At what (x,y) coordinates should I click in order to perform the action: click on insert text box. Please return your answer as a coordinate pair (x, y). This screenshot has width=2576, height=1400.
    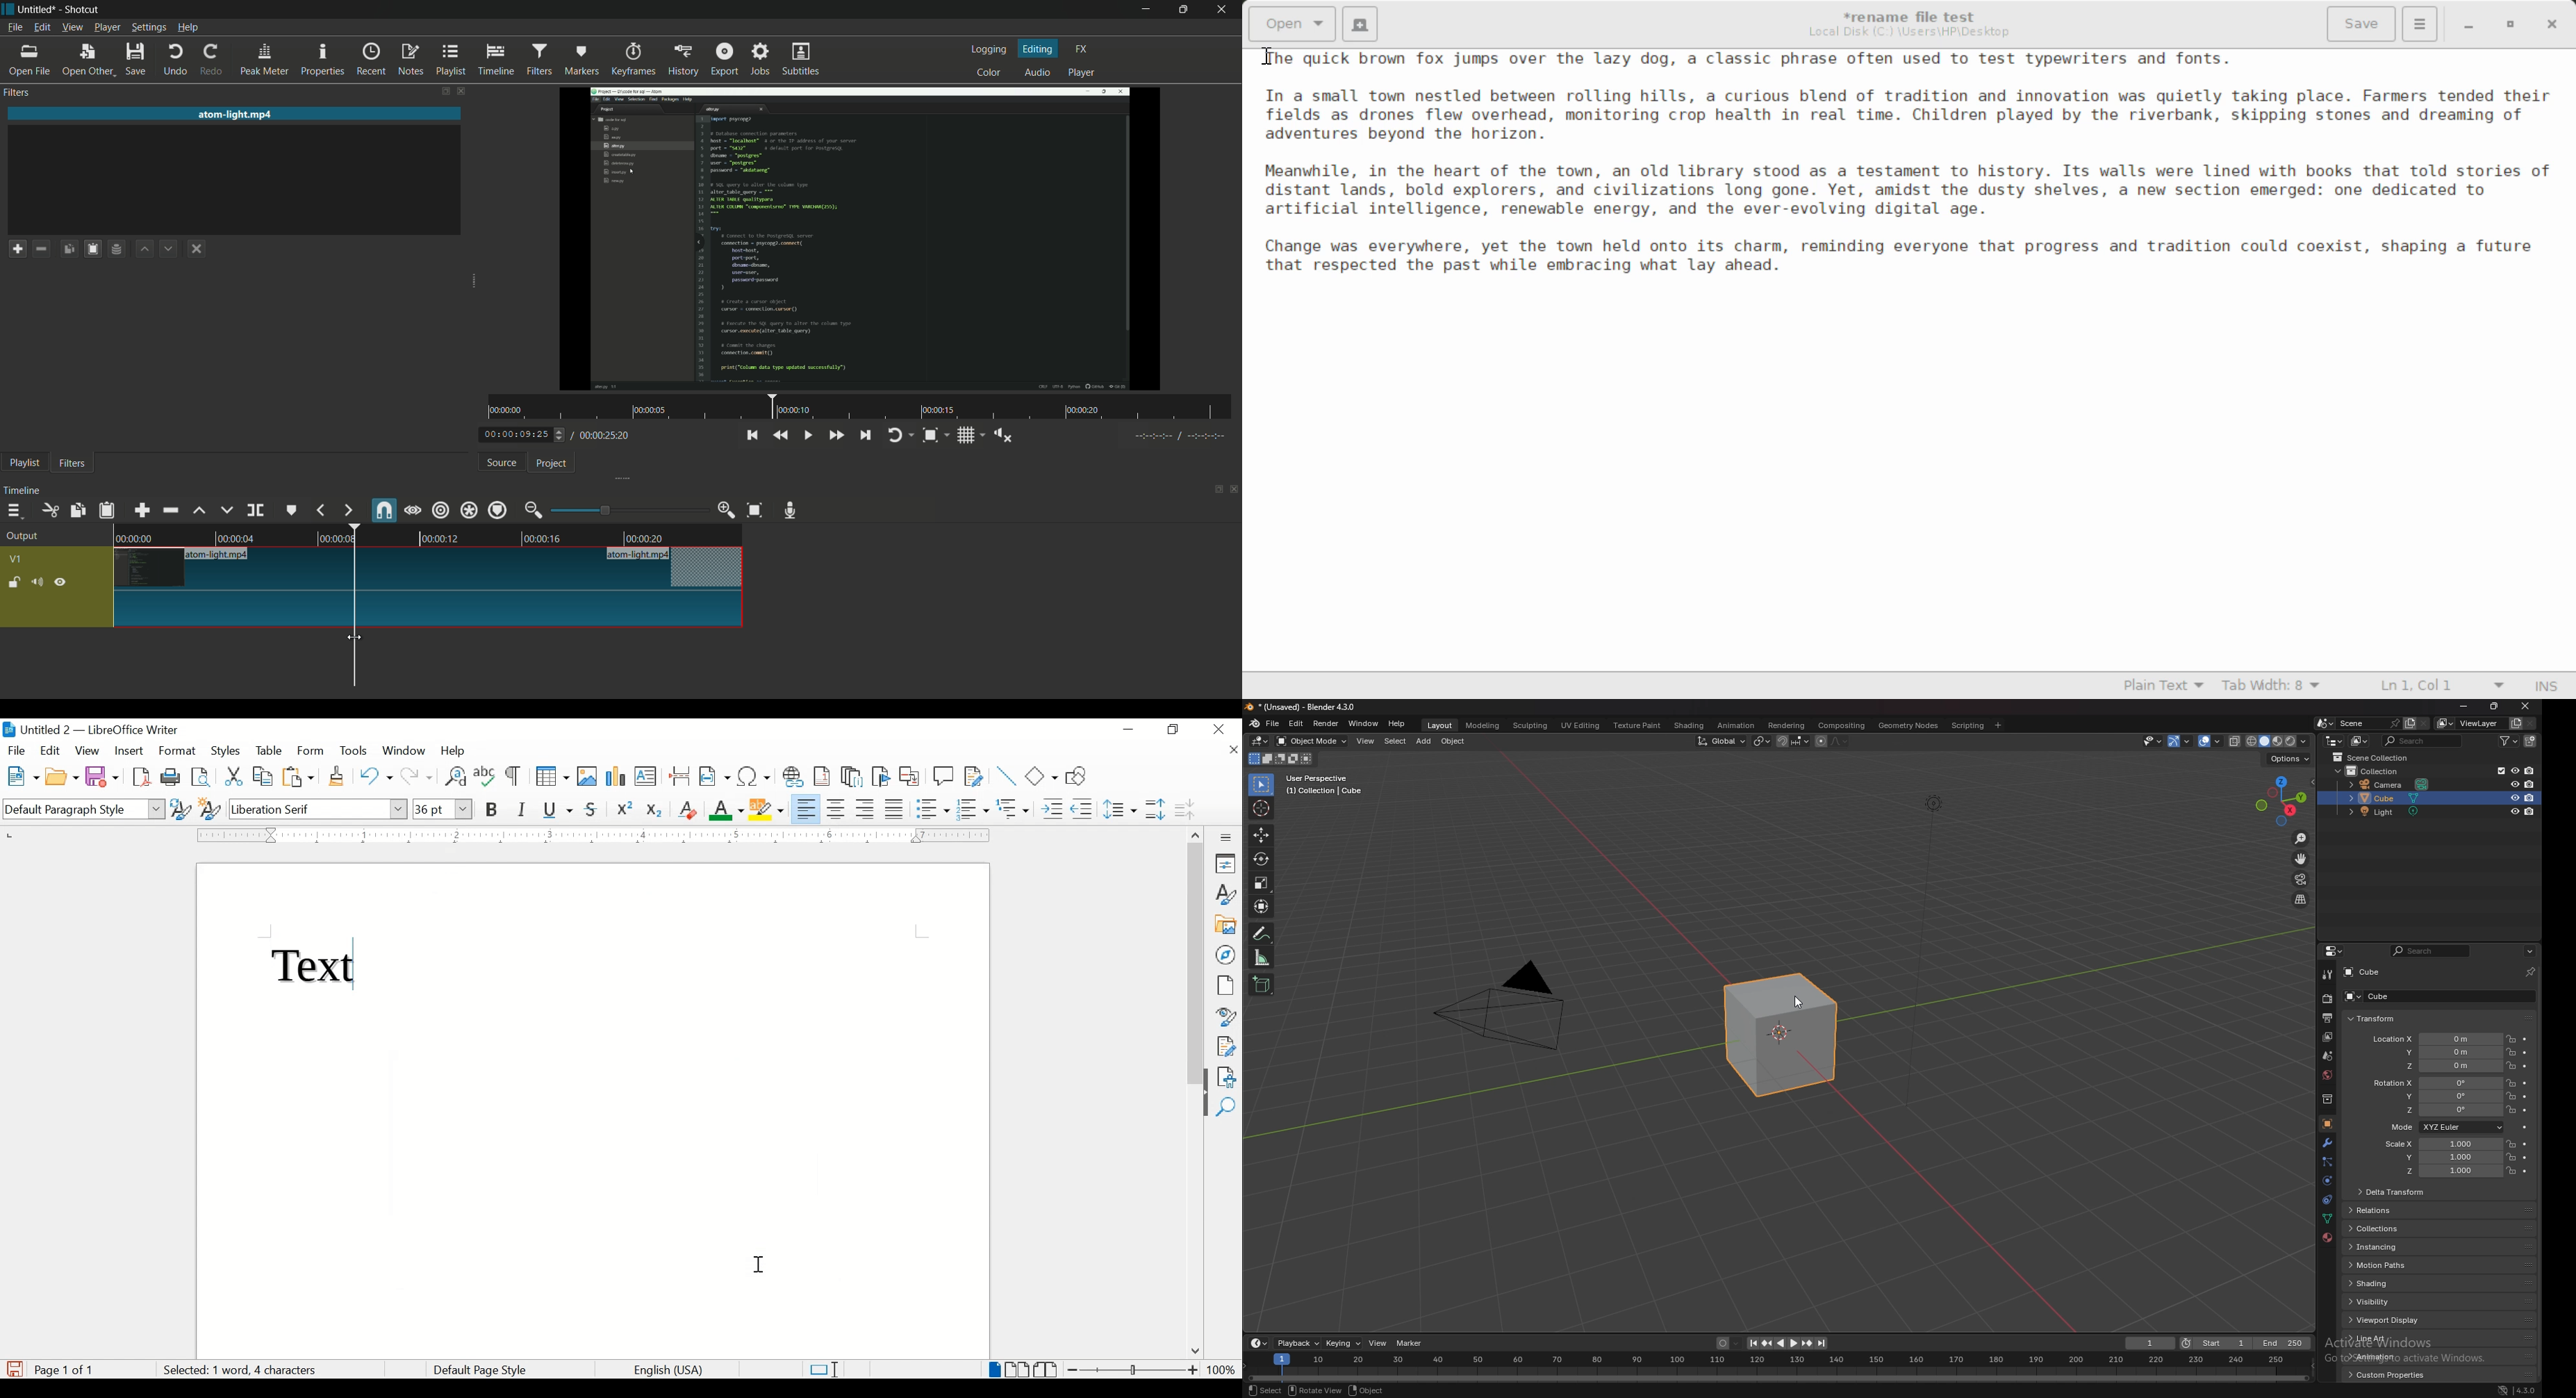
    Looking at the image, I should click on (645, 776).